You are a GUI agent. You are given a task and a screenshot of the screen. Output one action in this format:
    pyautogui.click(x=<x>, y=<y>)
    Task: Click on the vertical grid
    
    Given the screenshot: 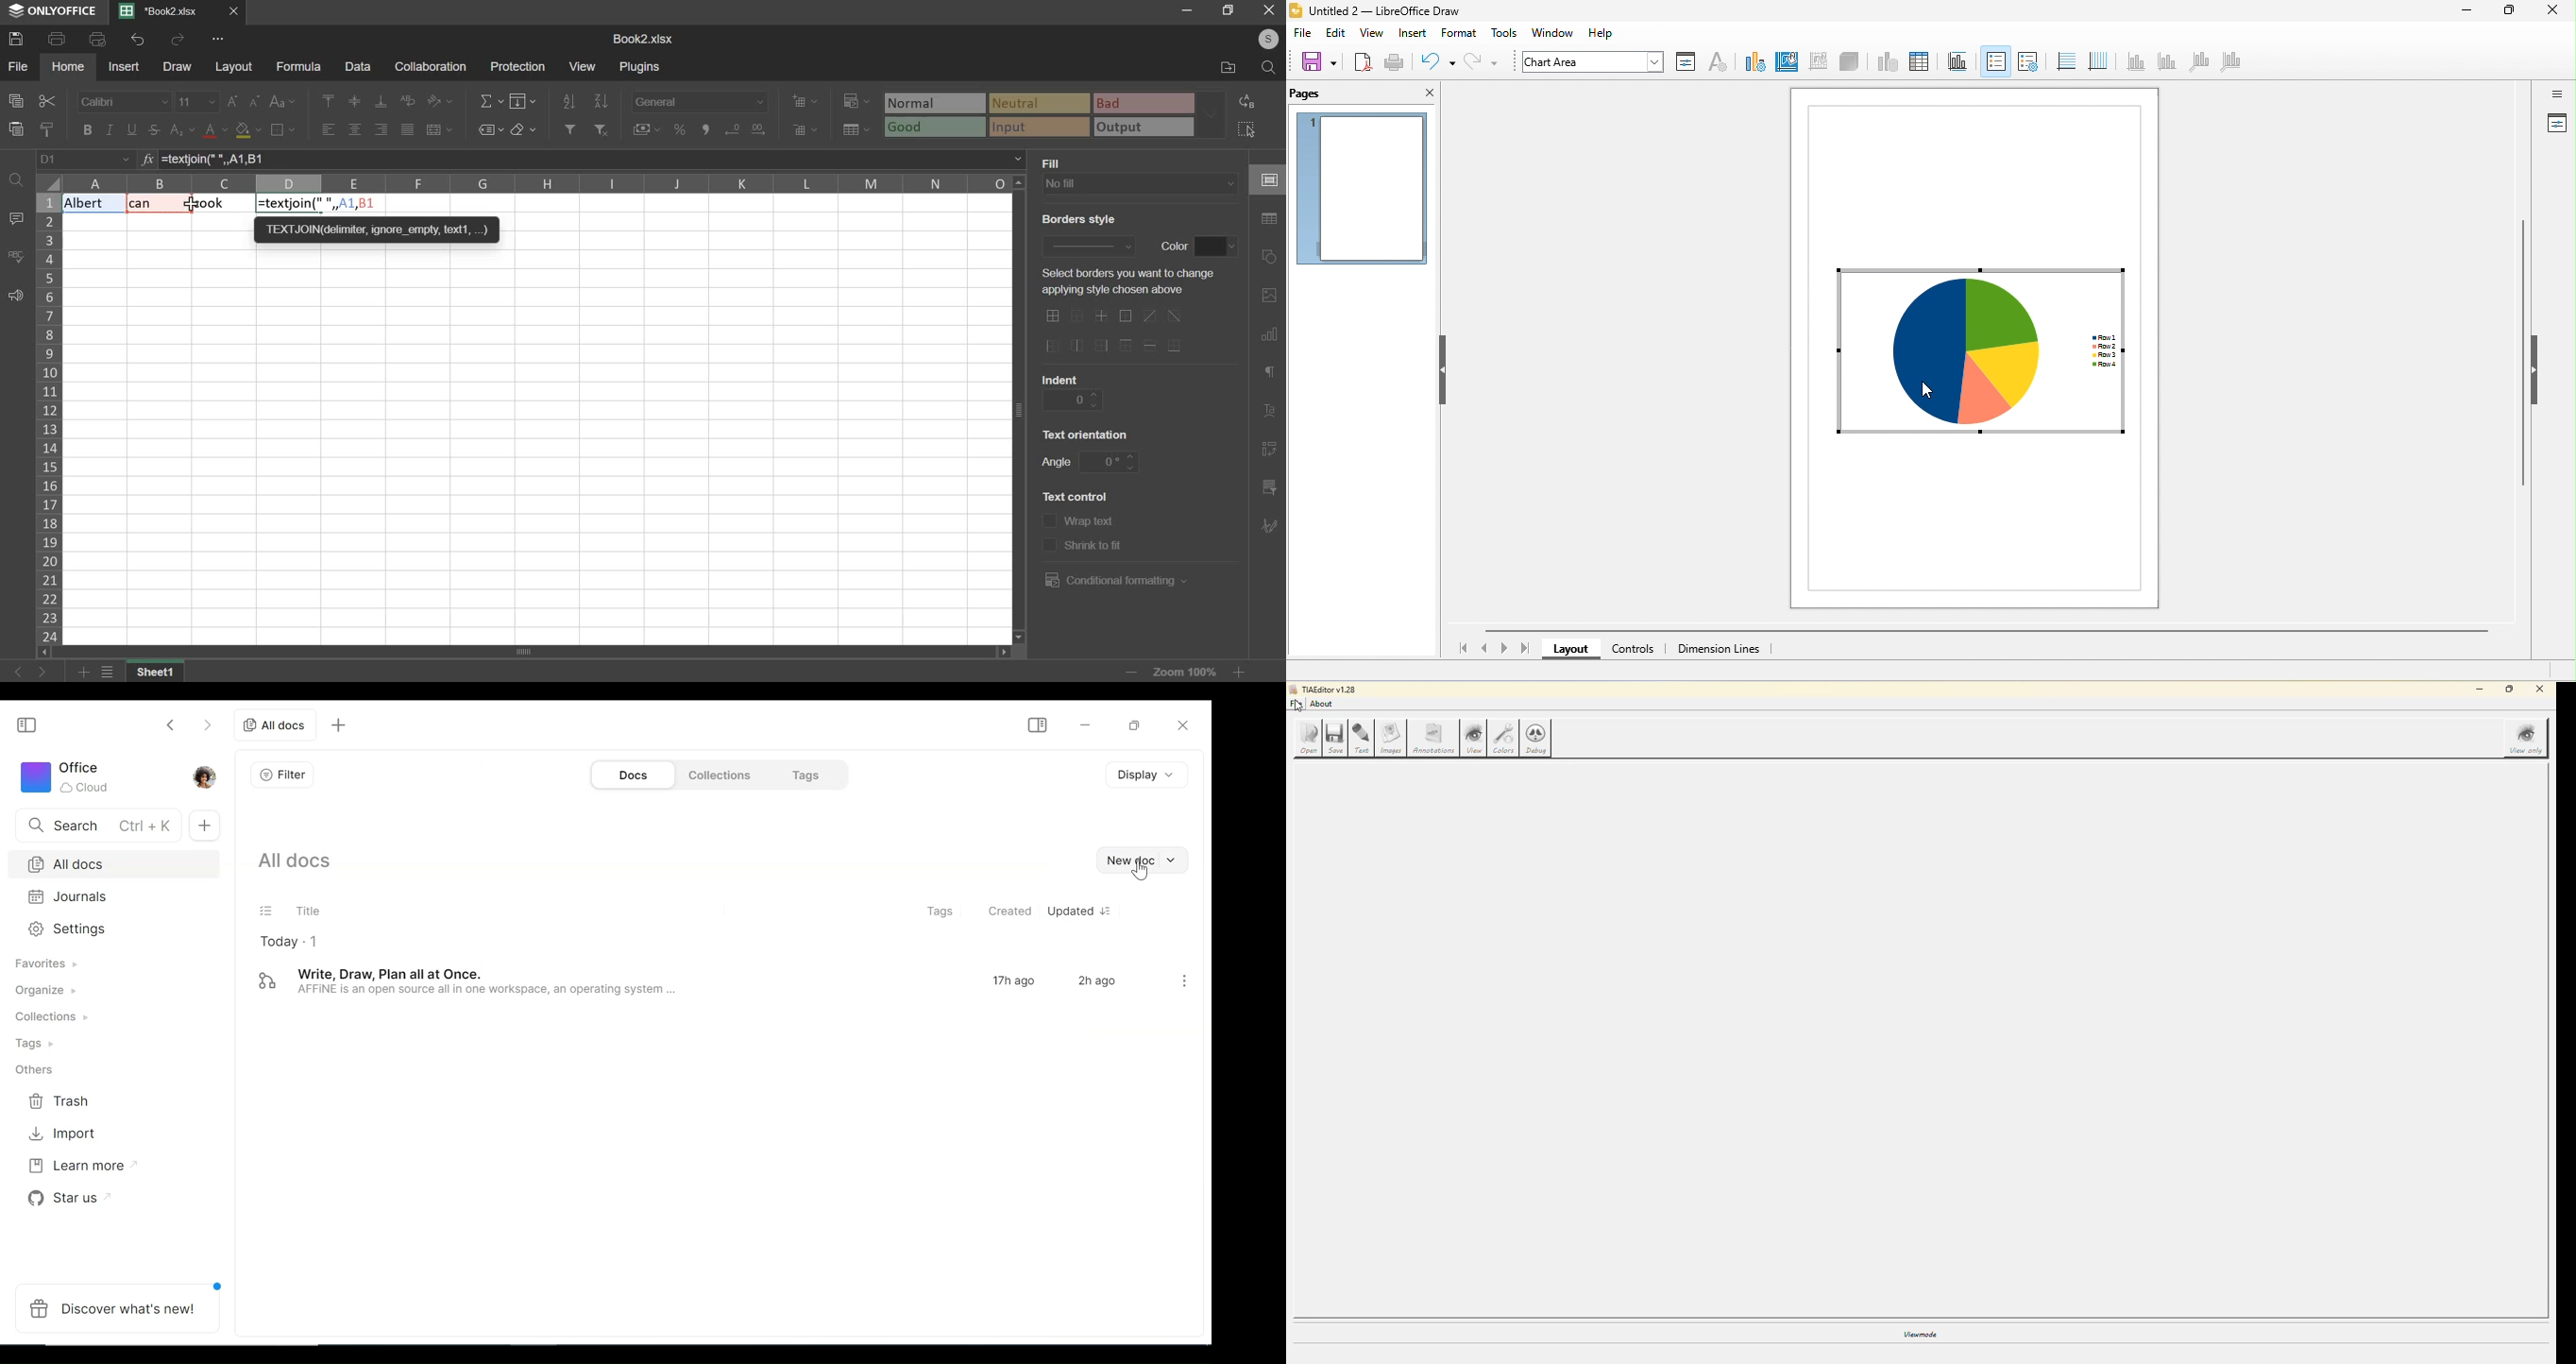 What is the action you would take?
    pyautogui.click(x=2096, y=60)
    